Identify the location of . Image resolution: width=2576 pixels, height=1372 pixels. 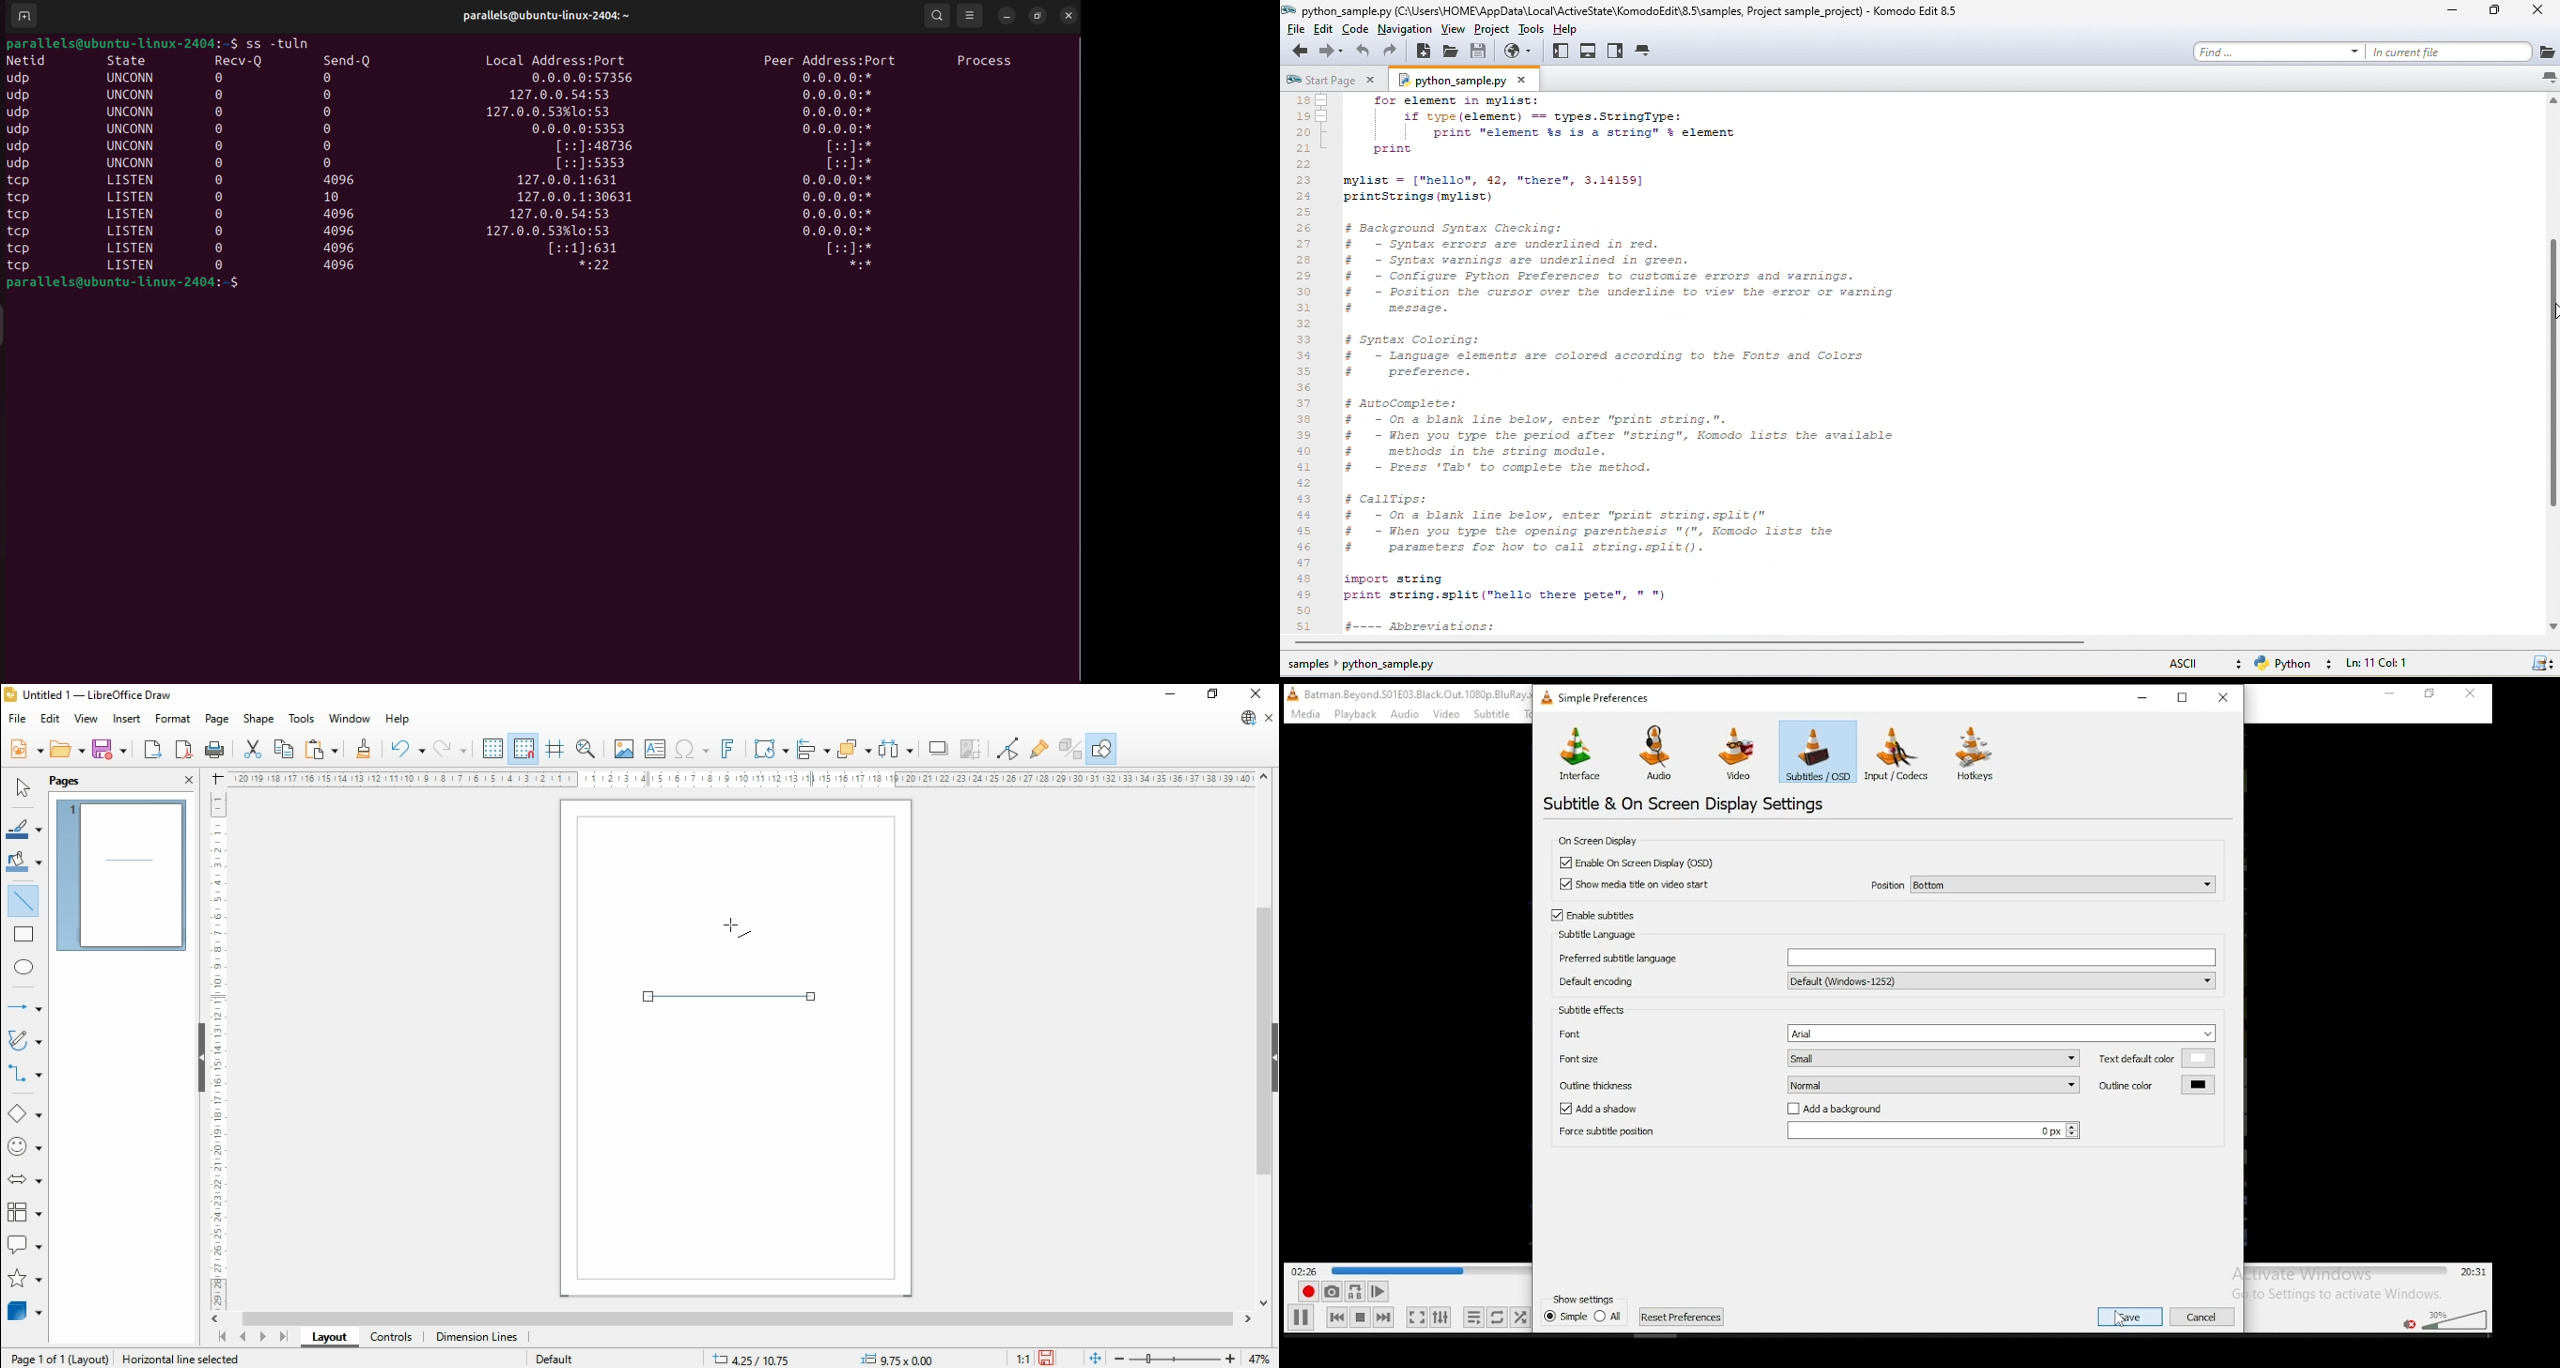
(220, 265).